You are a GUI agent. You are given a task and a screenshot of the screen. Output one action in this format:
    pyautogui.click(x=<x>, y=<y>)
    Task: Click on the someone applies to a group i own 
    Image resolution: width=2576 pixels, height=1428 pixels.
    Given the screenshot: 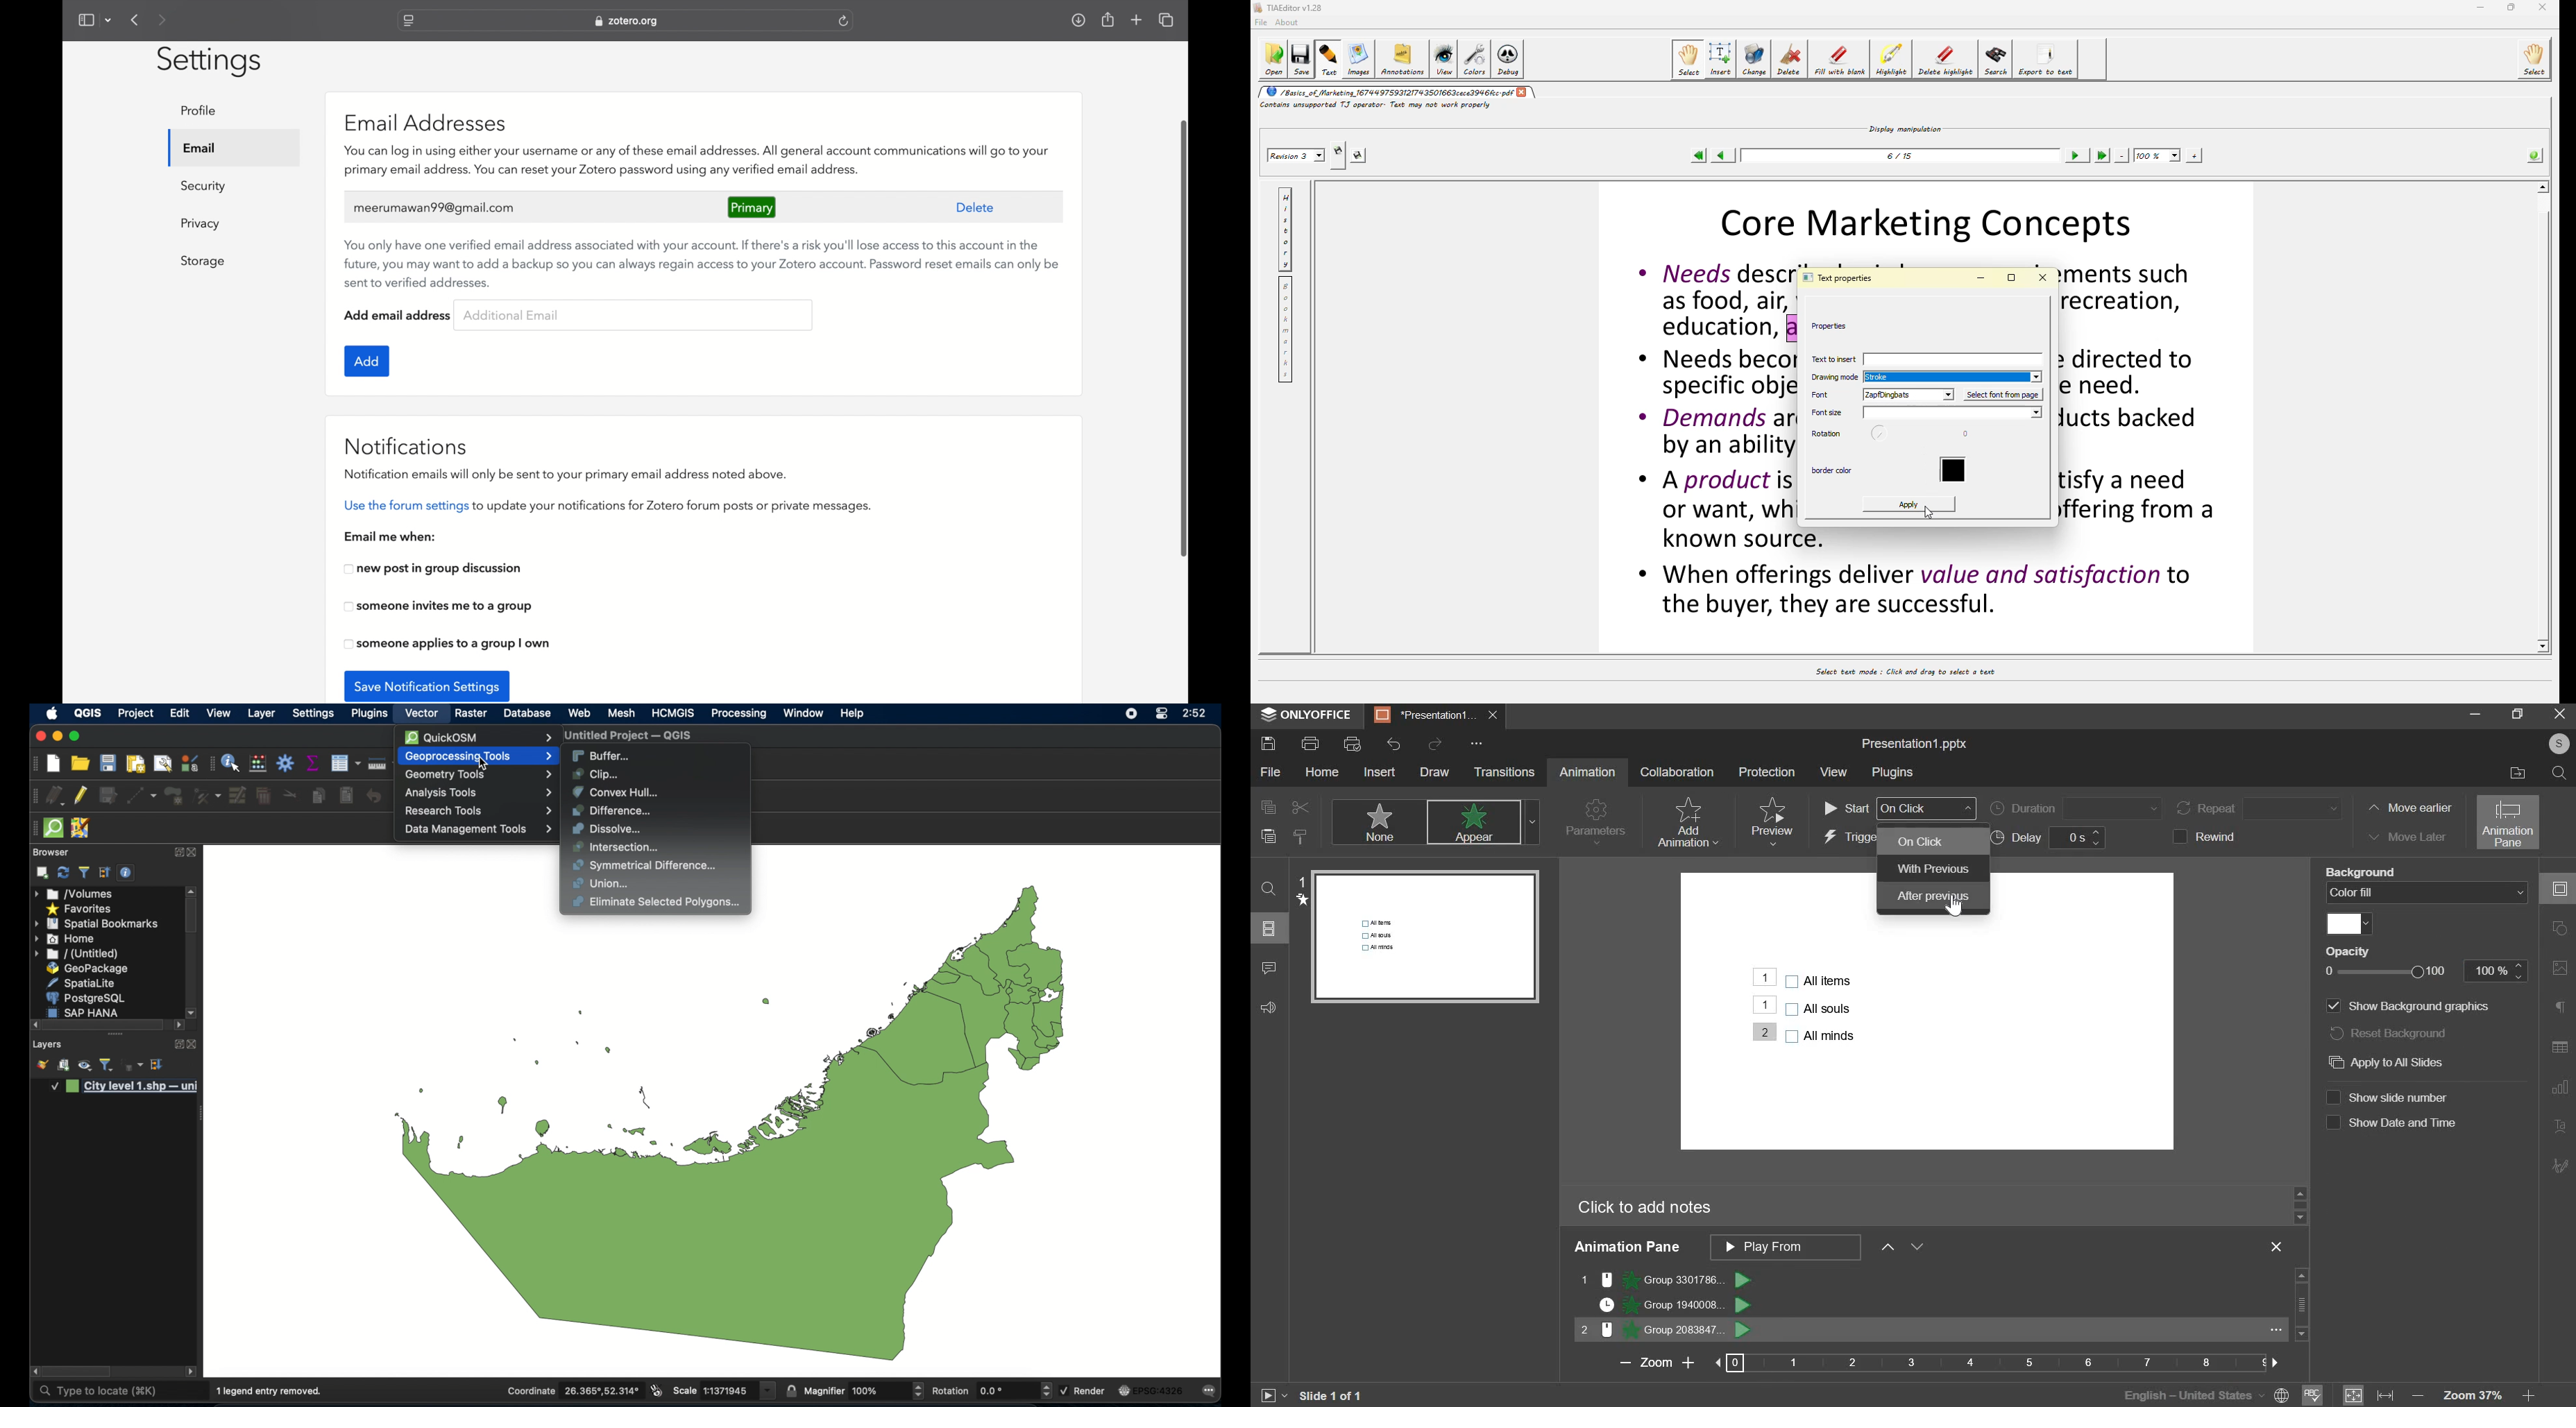 What is the action you would take?
    pyautogui.click(x=447, y=644)
    